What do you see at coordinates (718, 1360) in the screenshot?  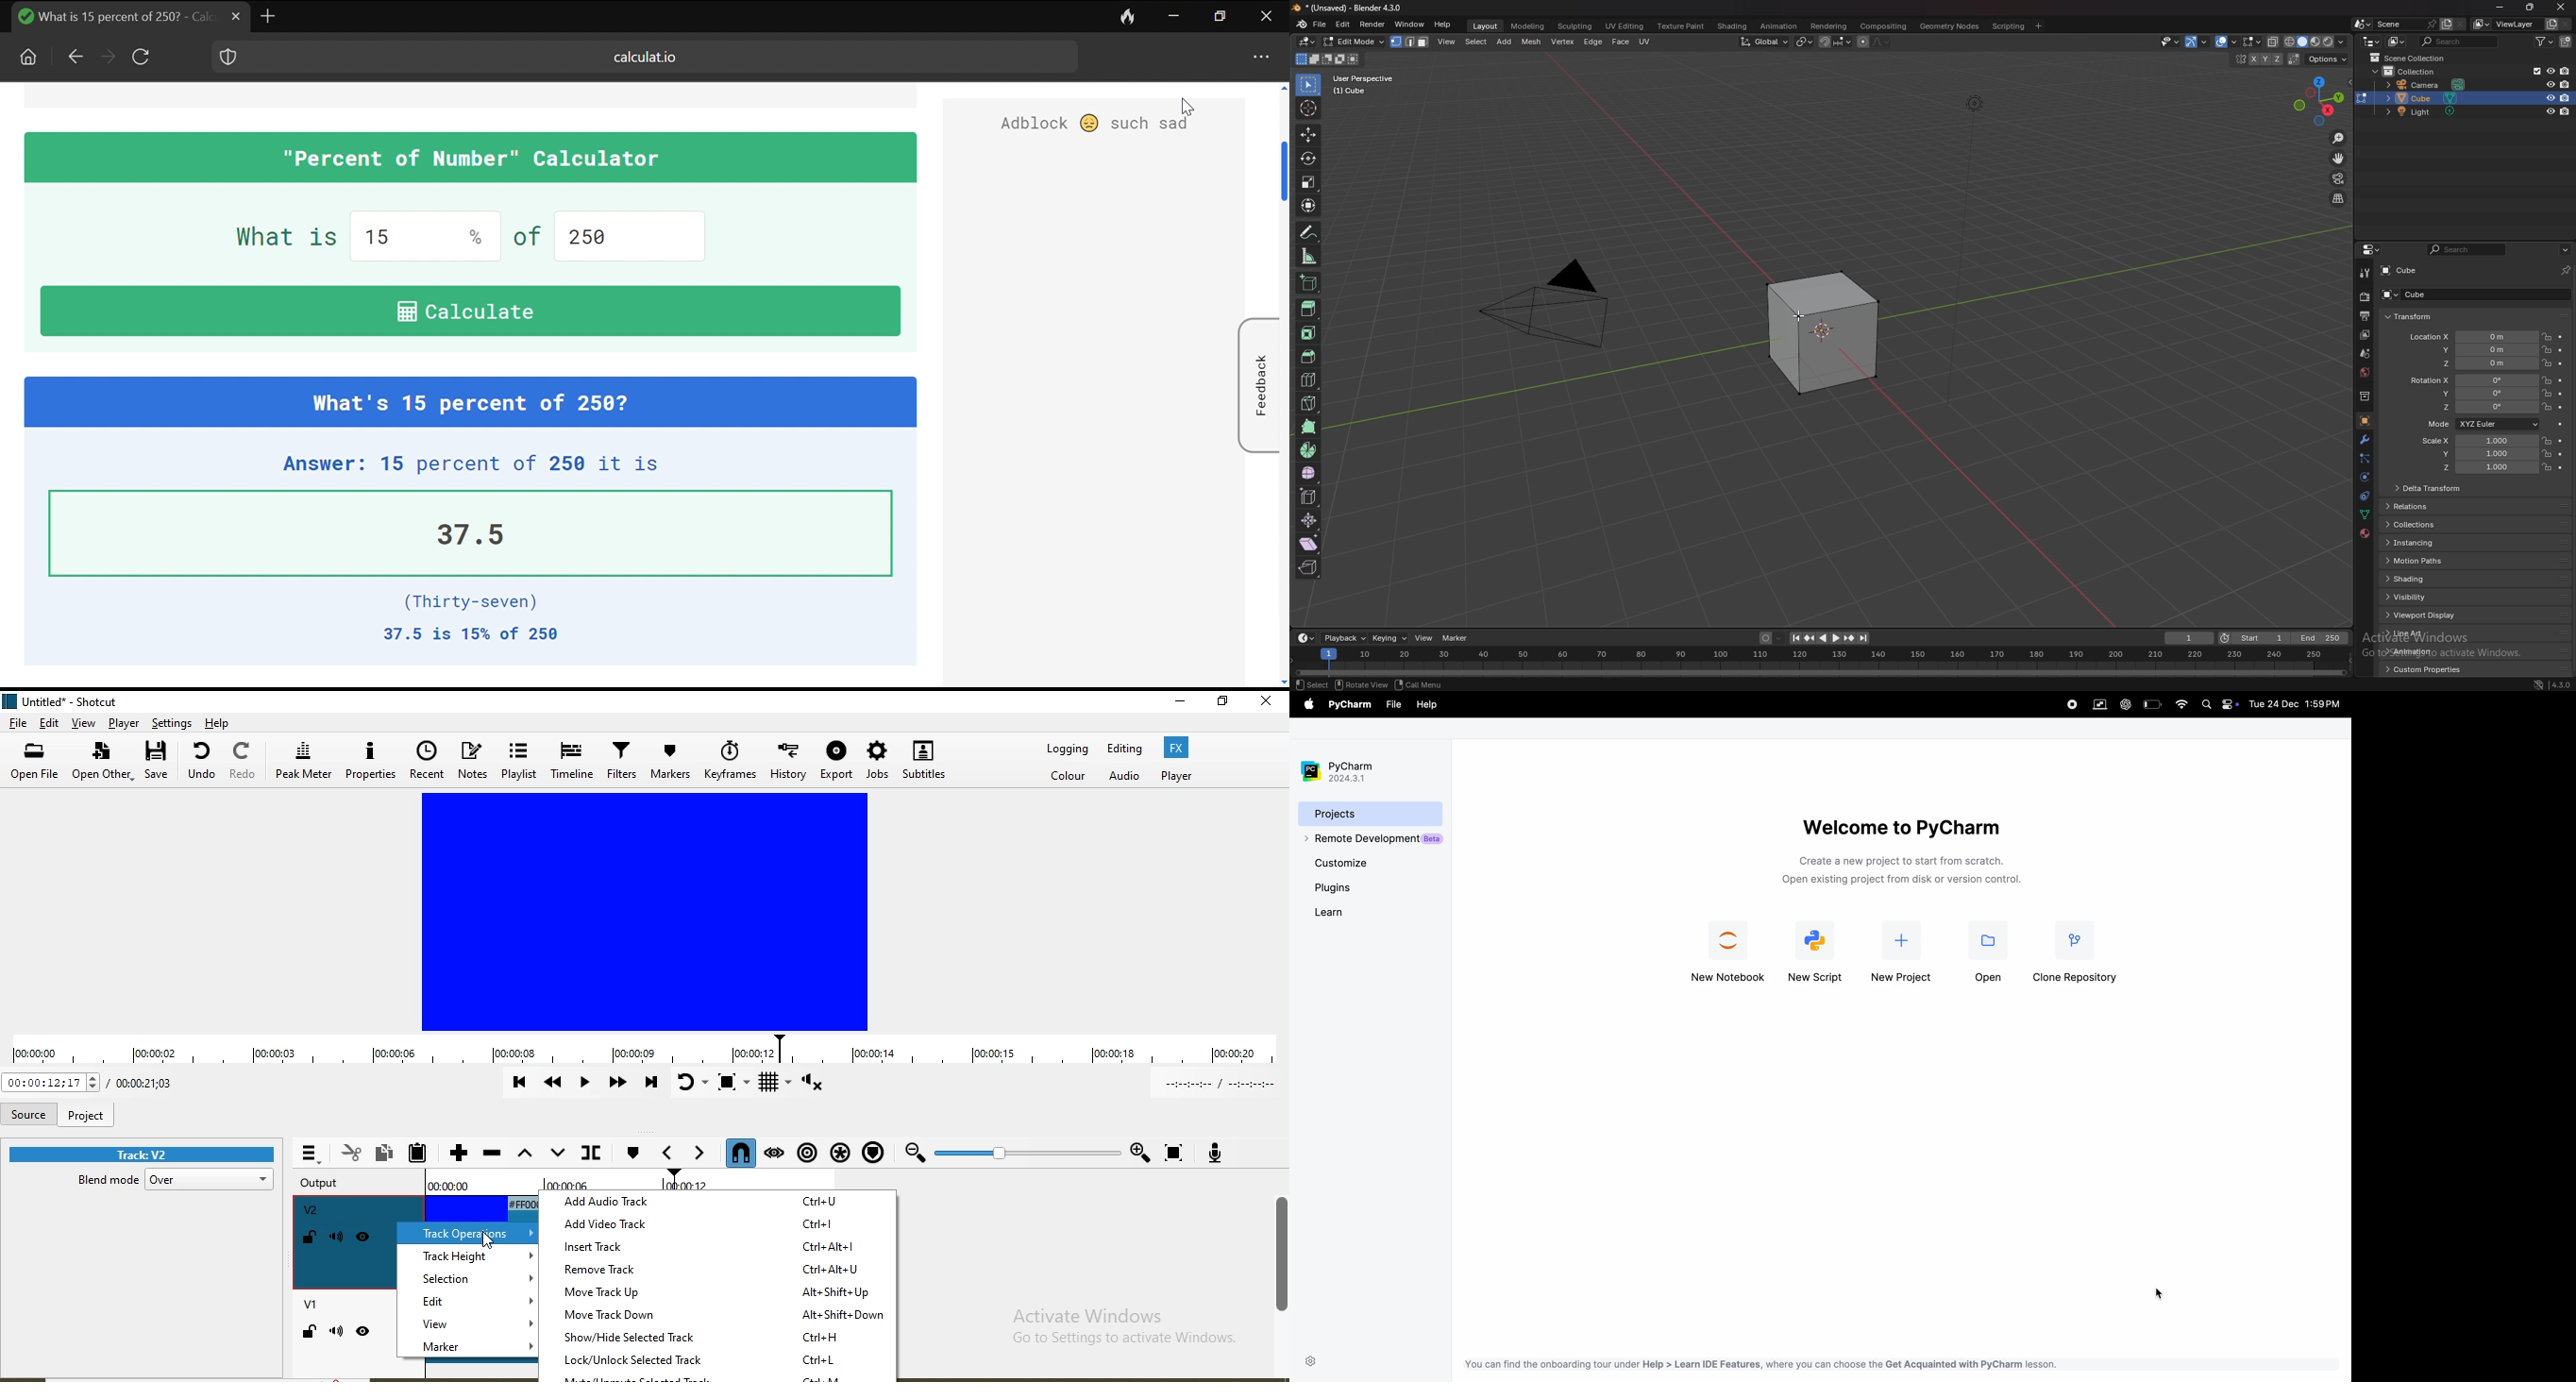 I see `lock/unlovk selected track` at bounding box center [718, 1360].